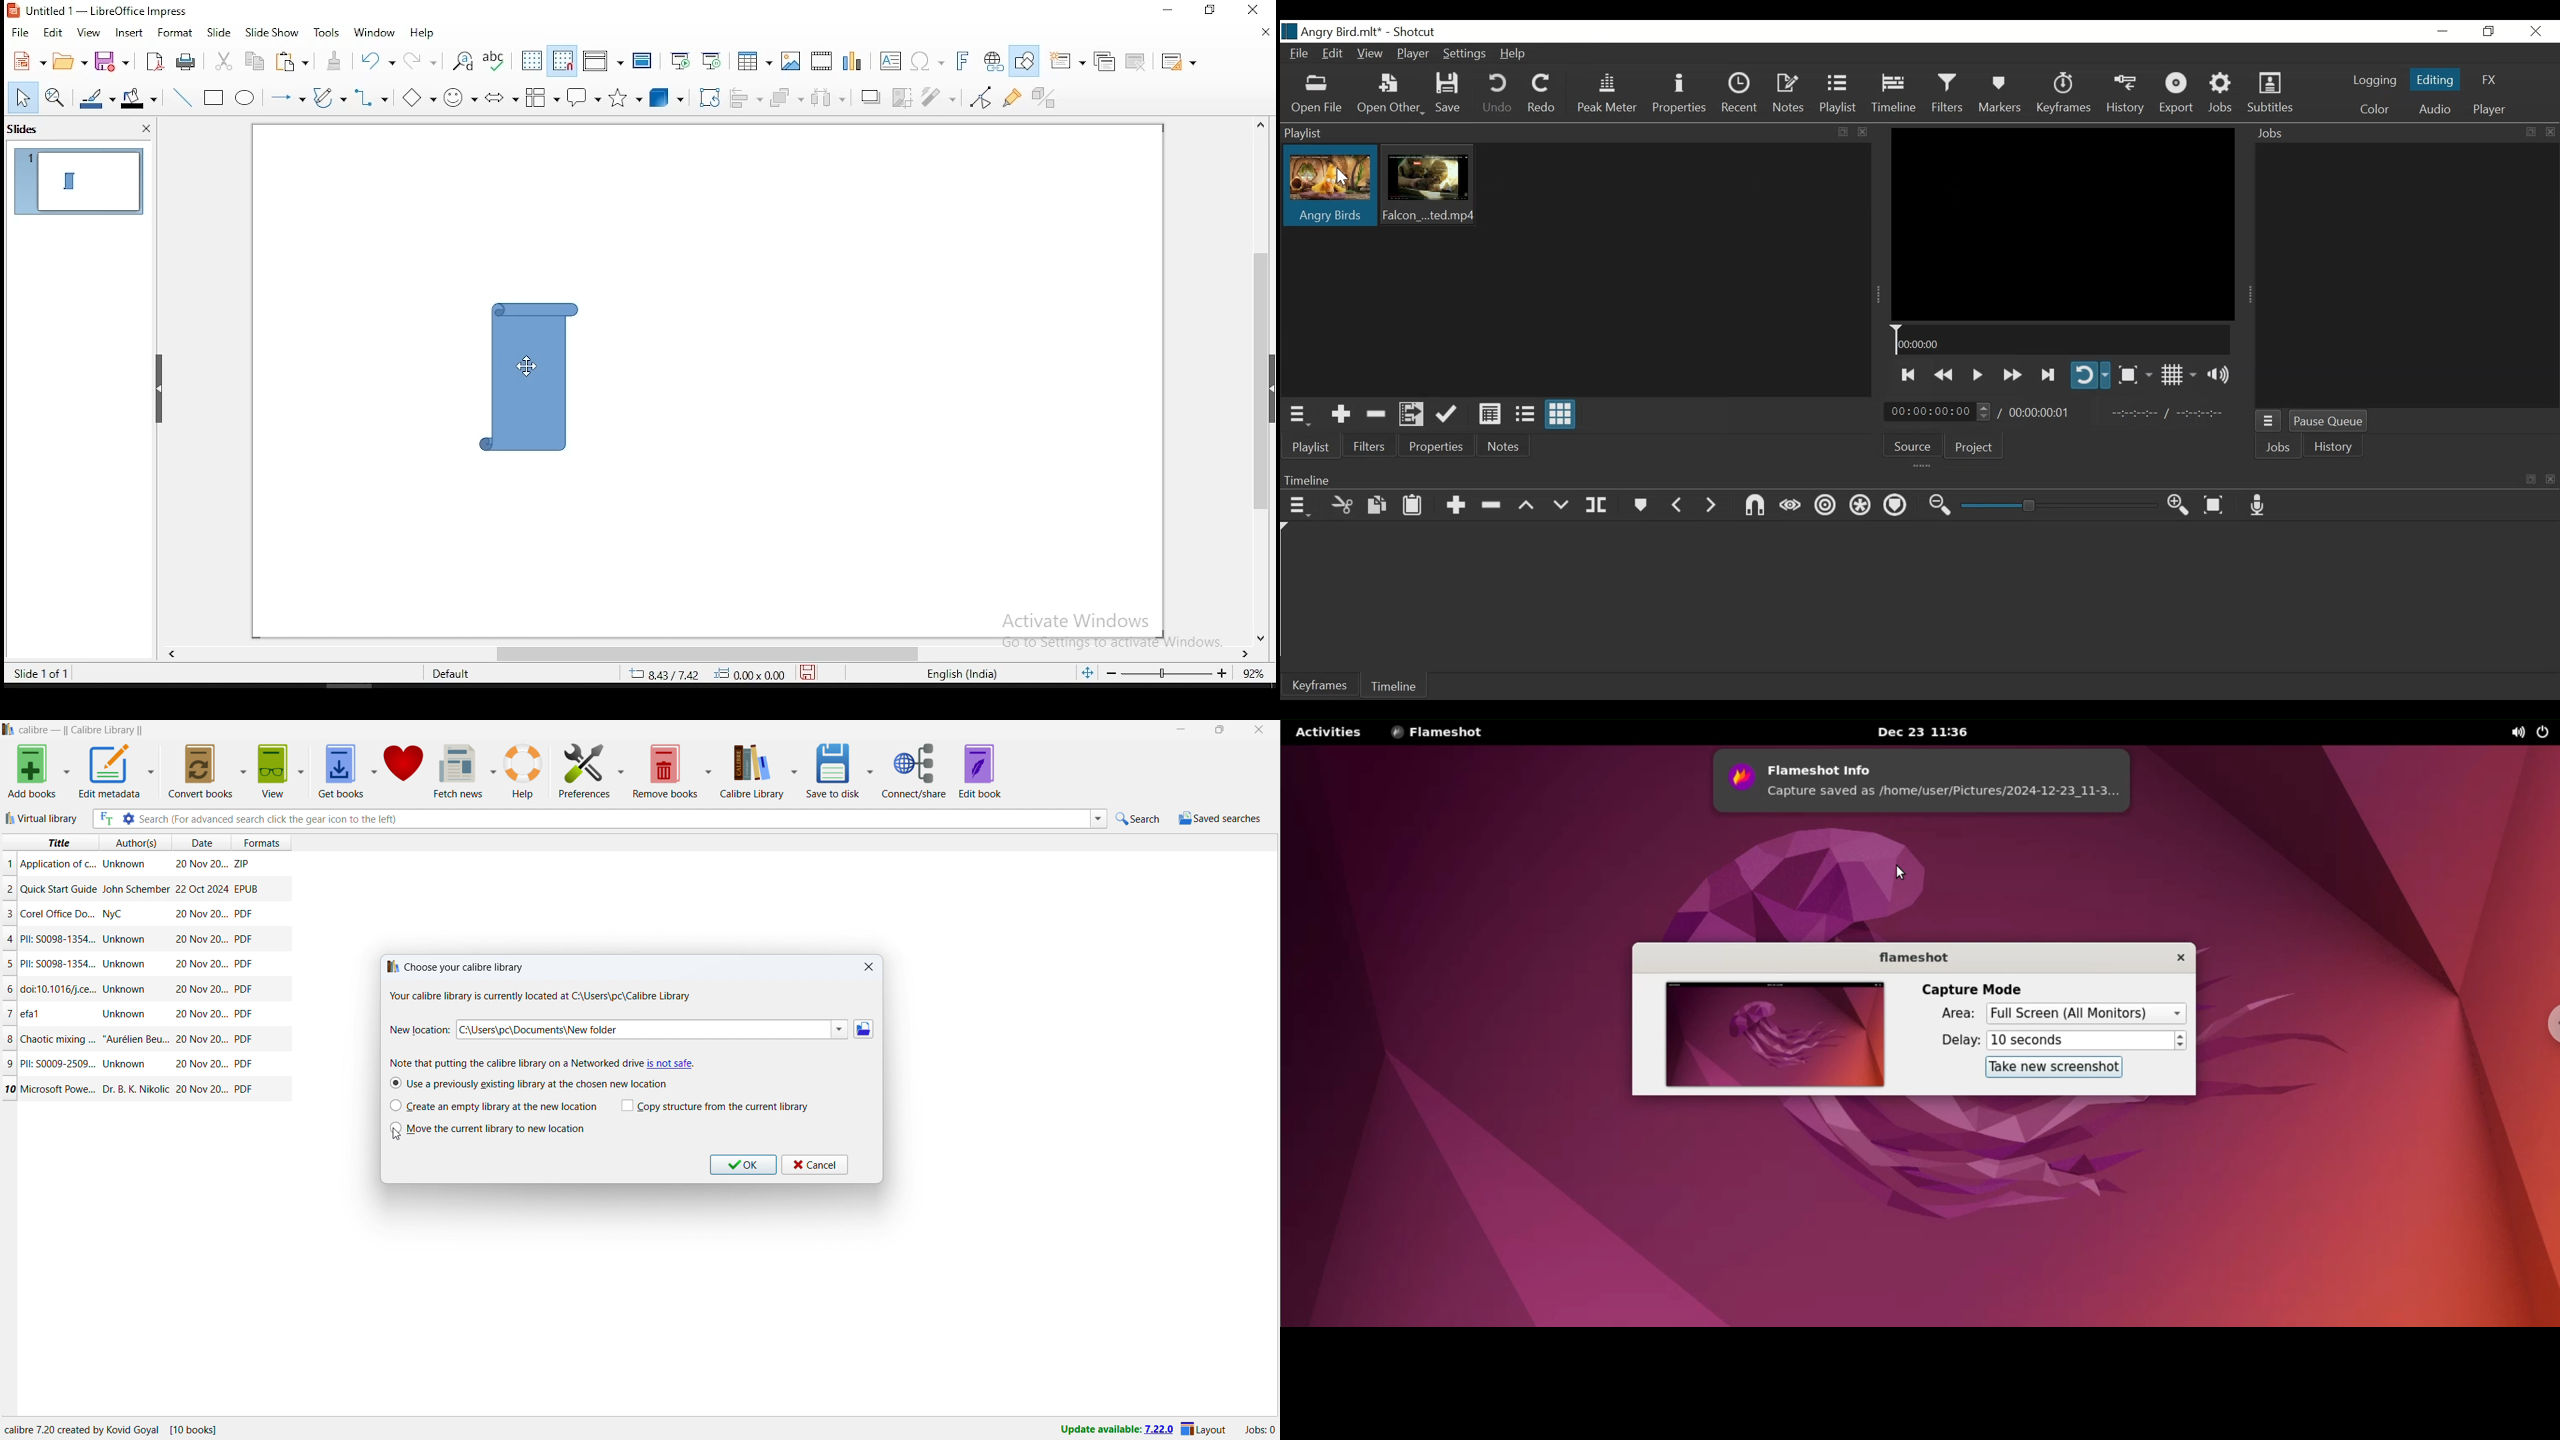 The height and width of the screenshot is (1456, 2576). I want to click on insert, so click(131, 33).